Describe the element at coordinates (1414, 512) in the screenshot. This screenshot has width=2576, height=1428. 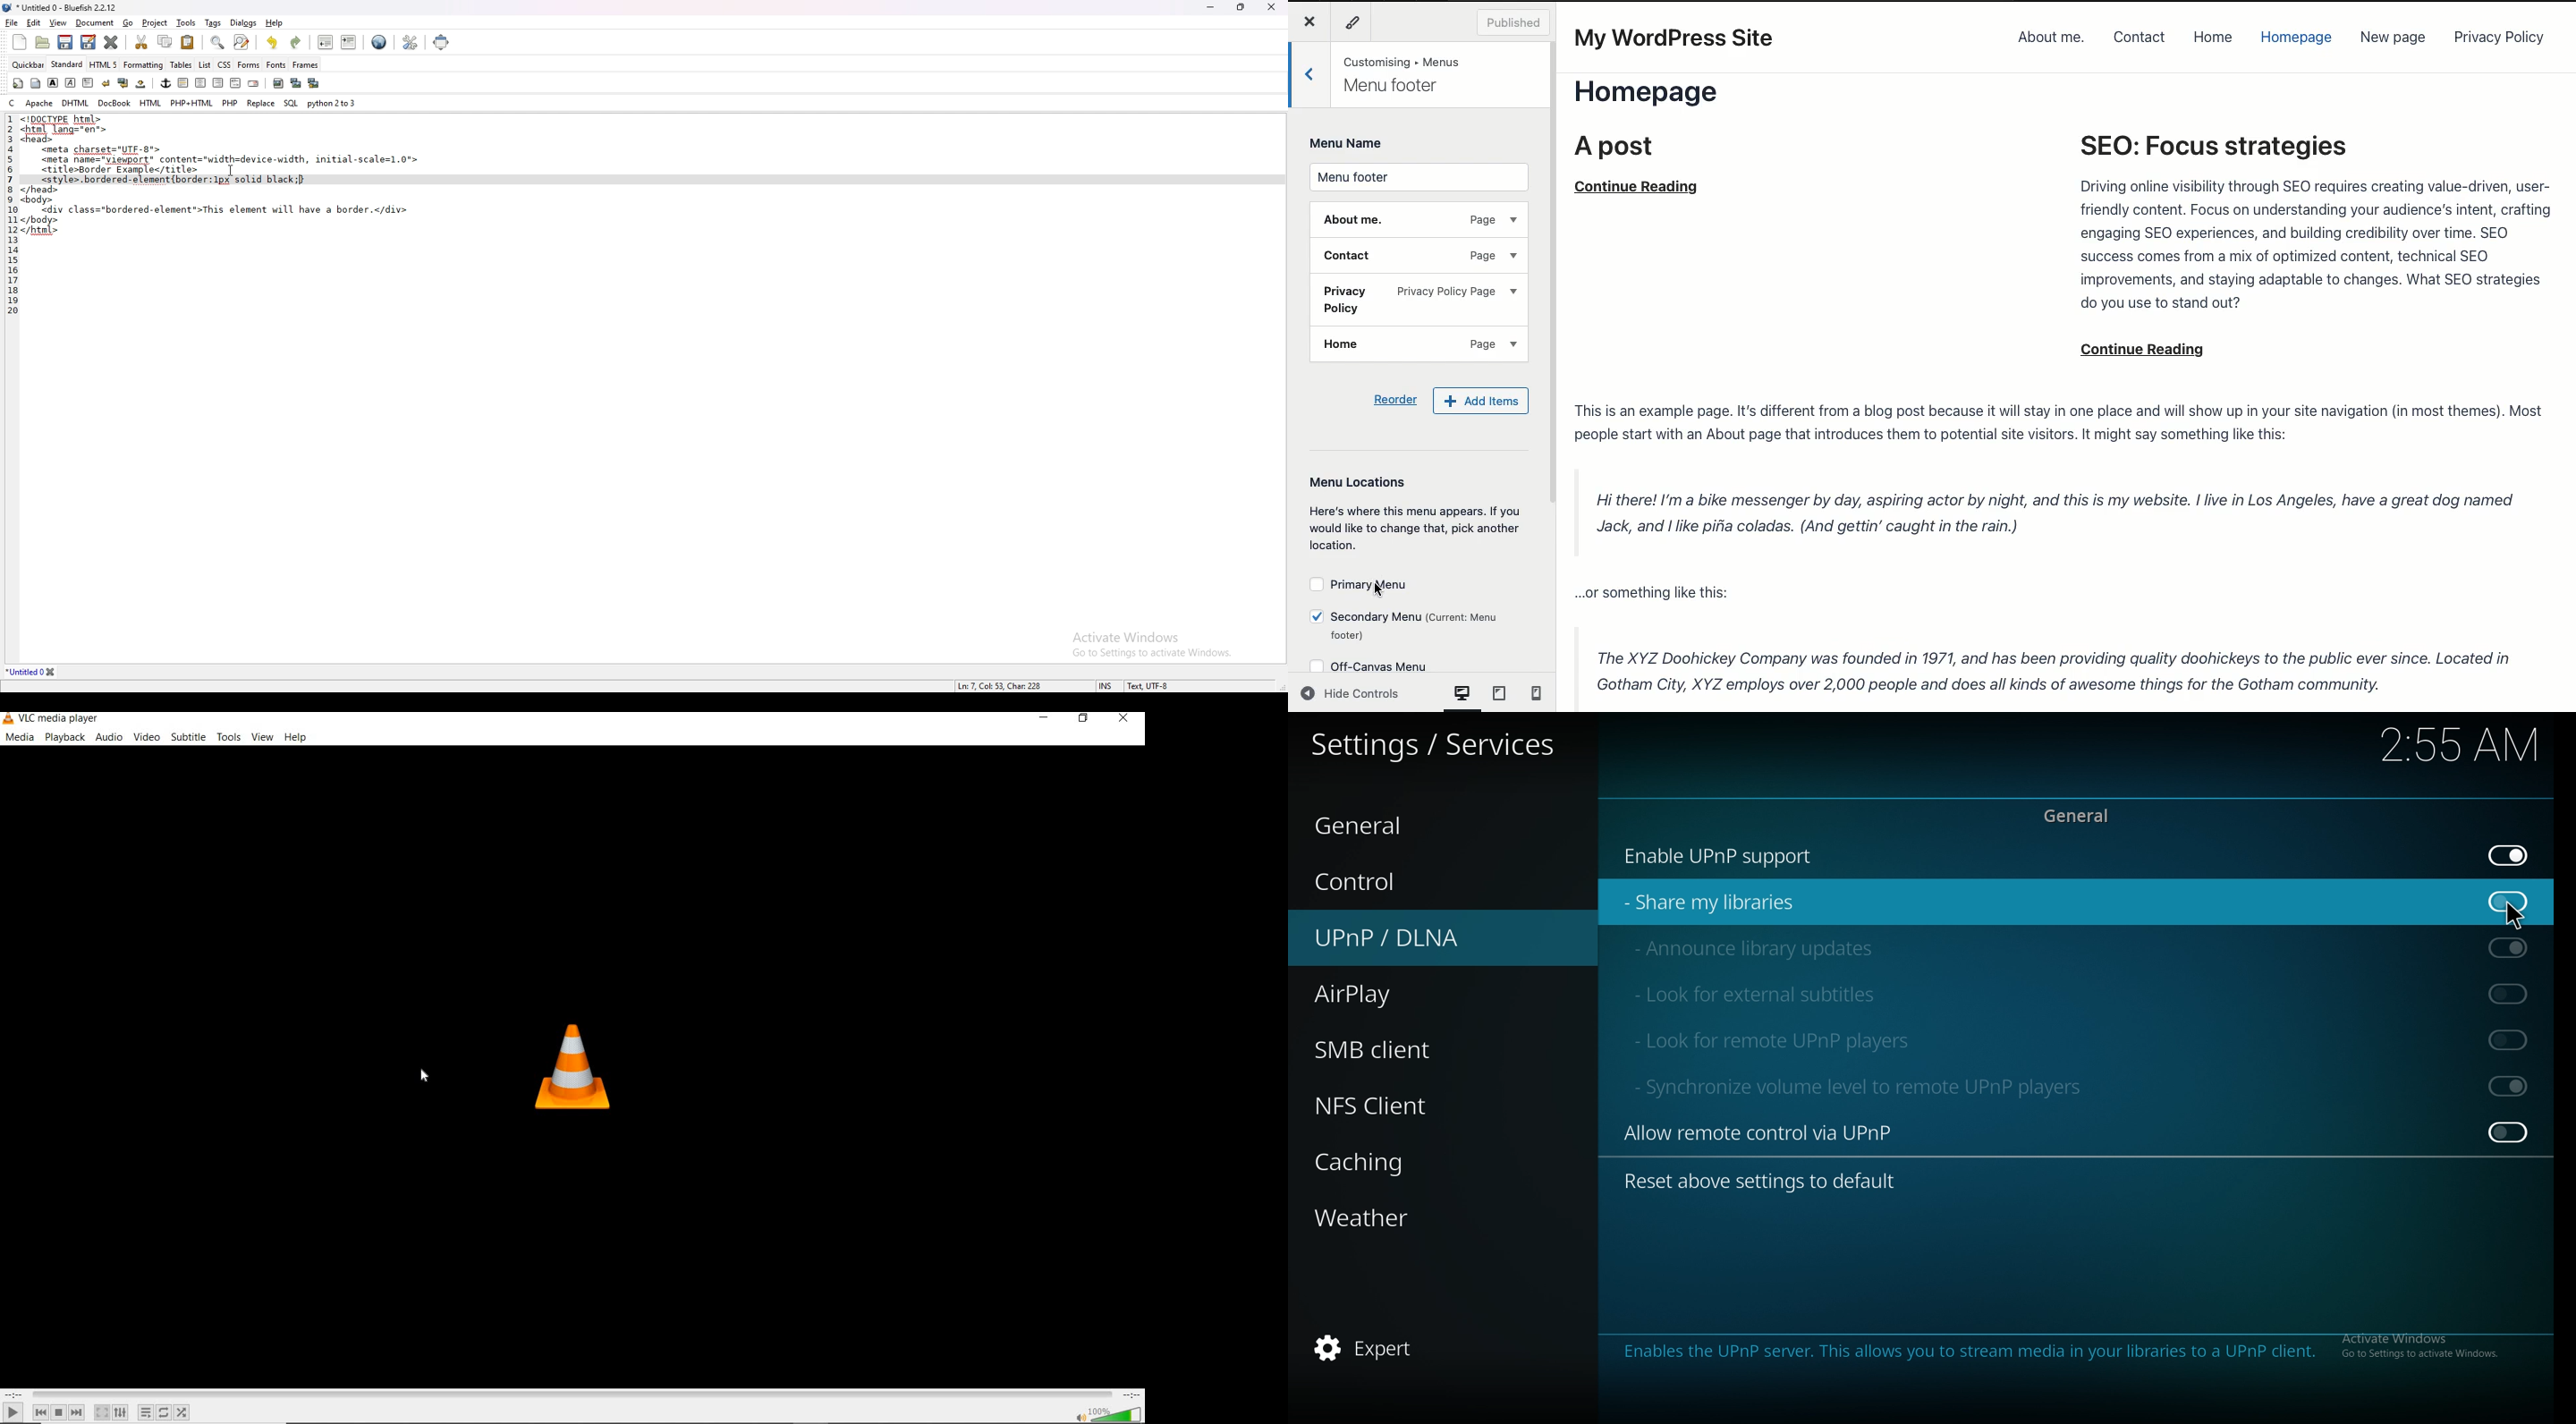
I see `Menu locations` at that location.